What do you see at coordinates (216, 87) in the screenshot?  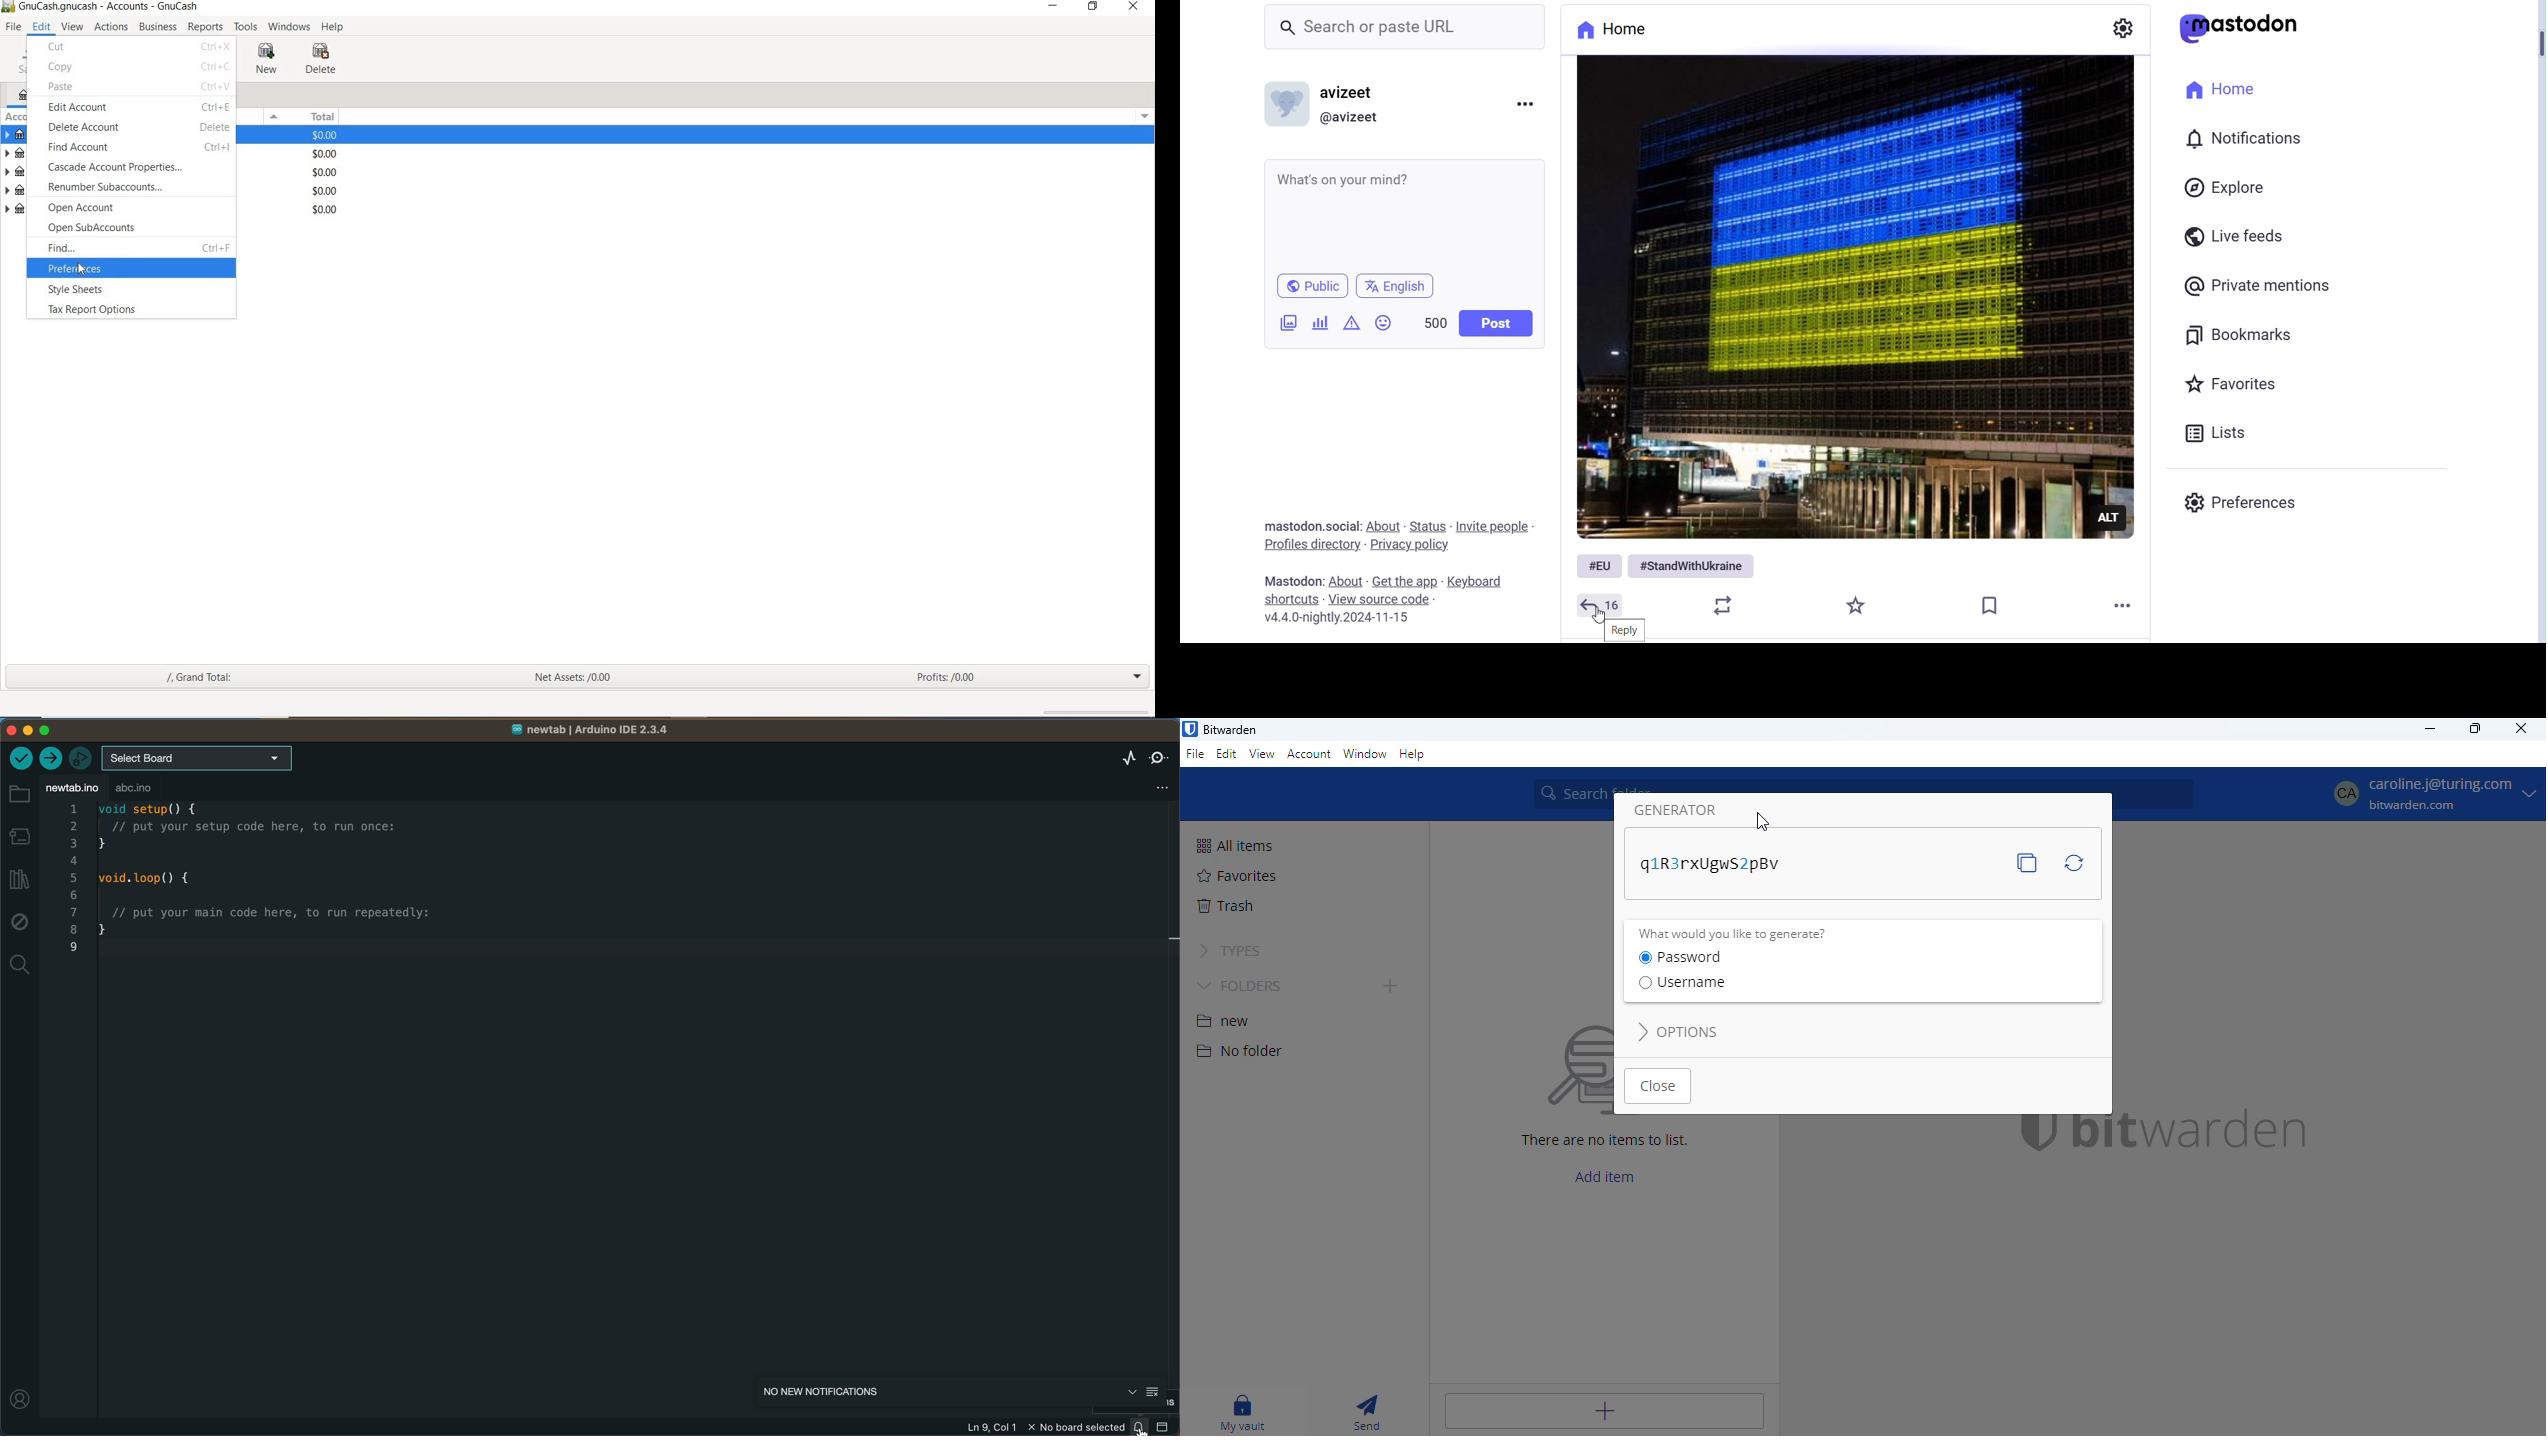 I see `` at bounding box center [216, 87].